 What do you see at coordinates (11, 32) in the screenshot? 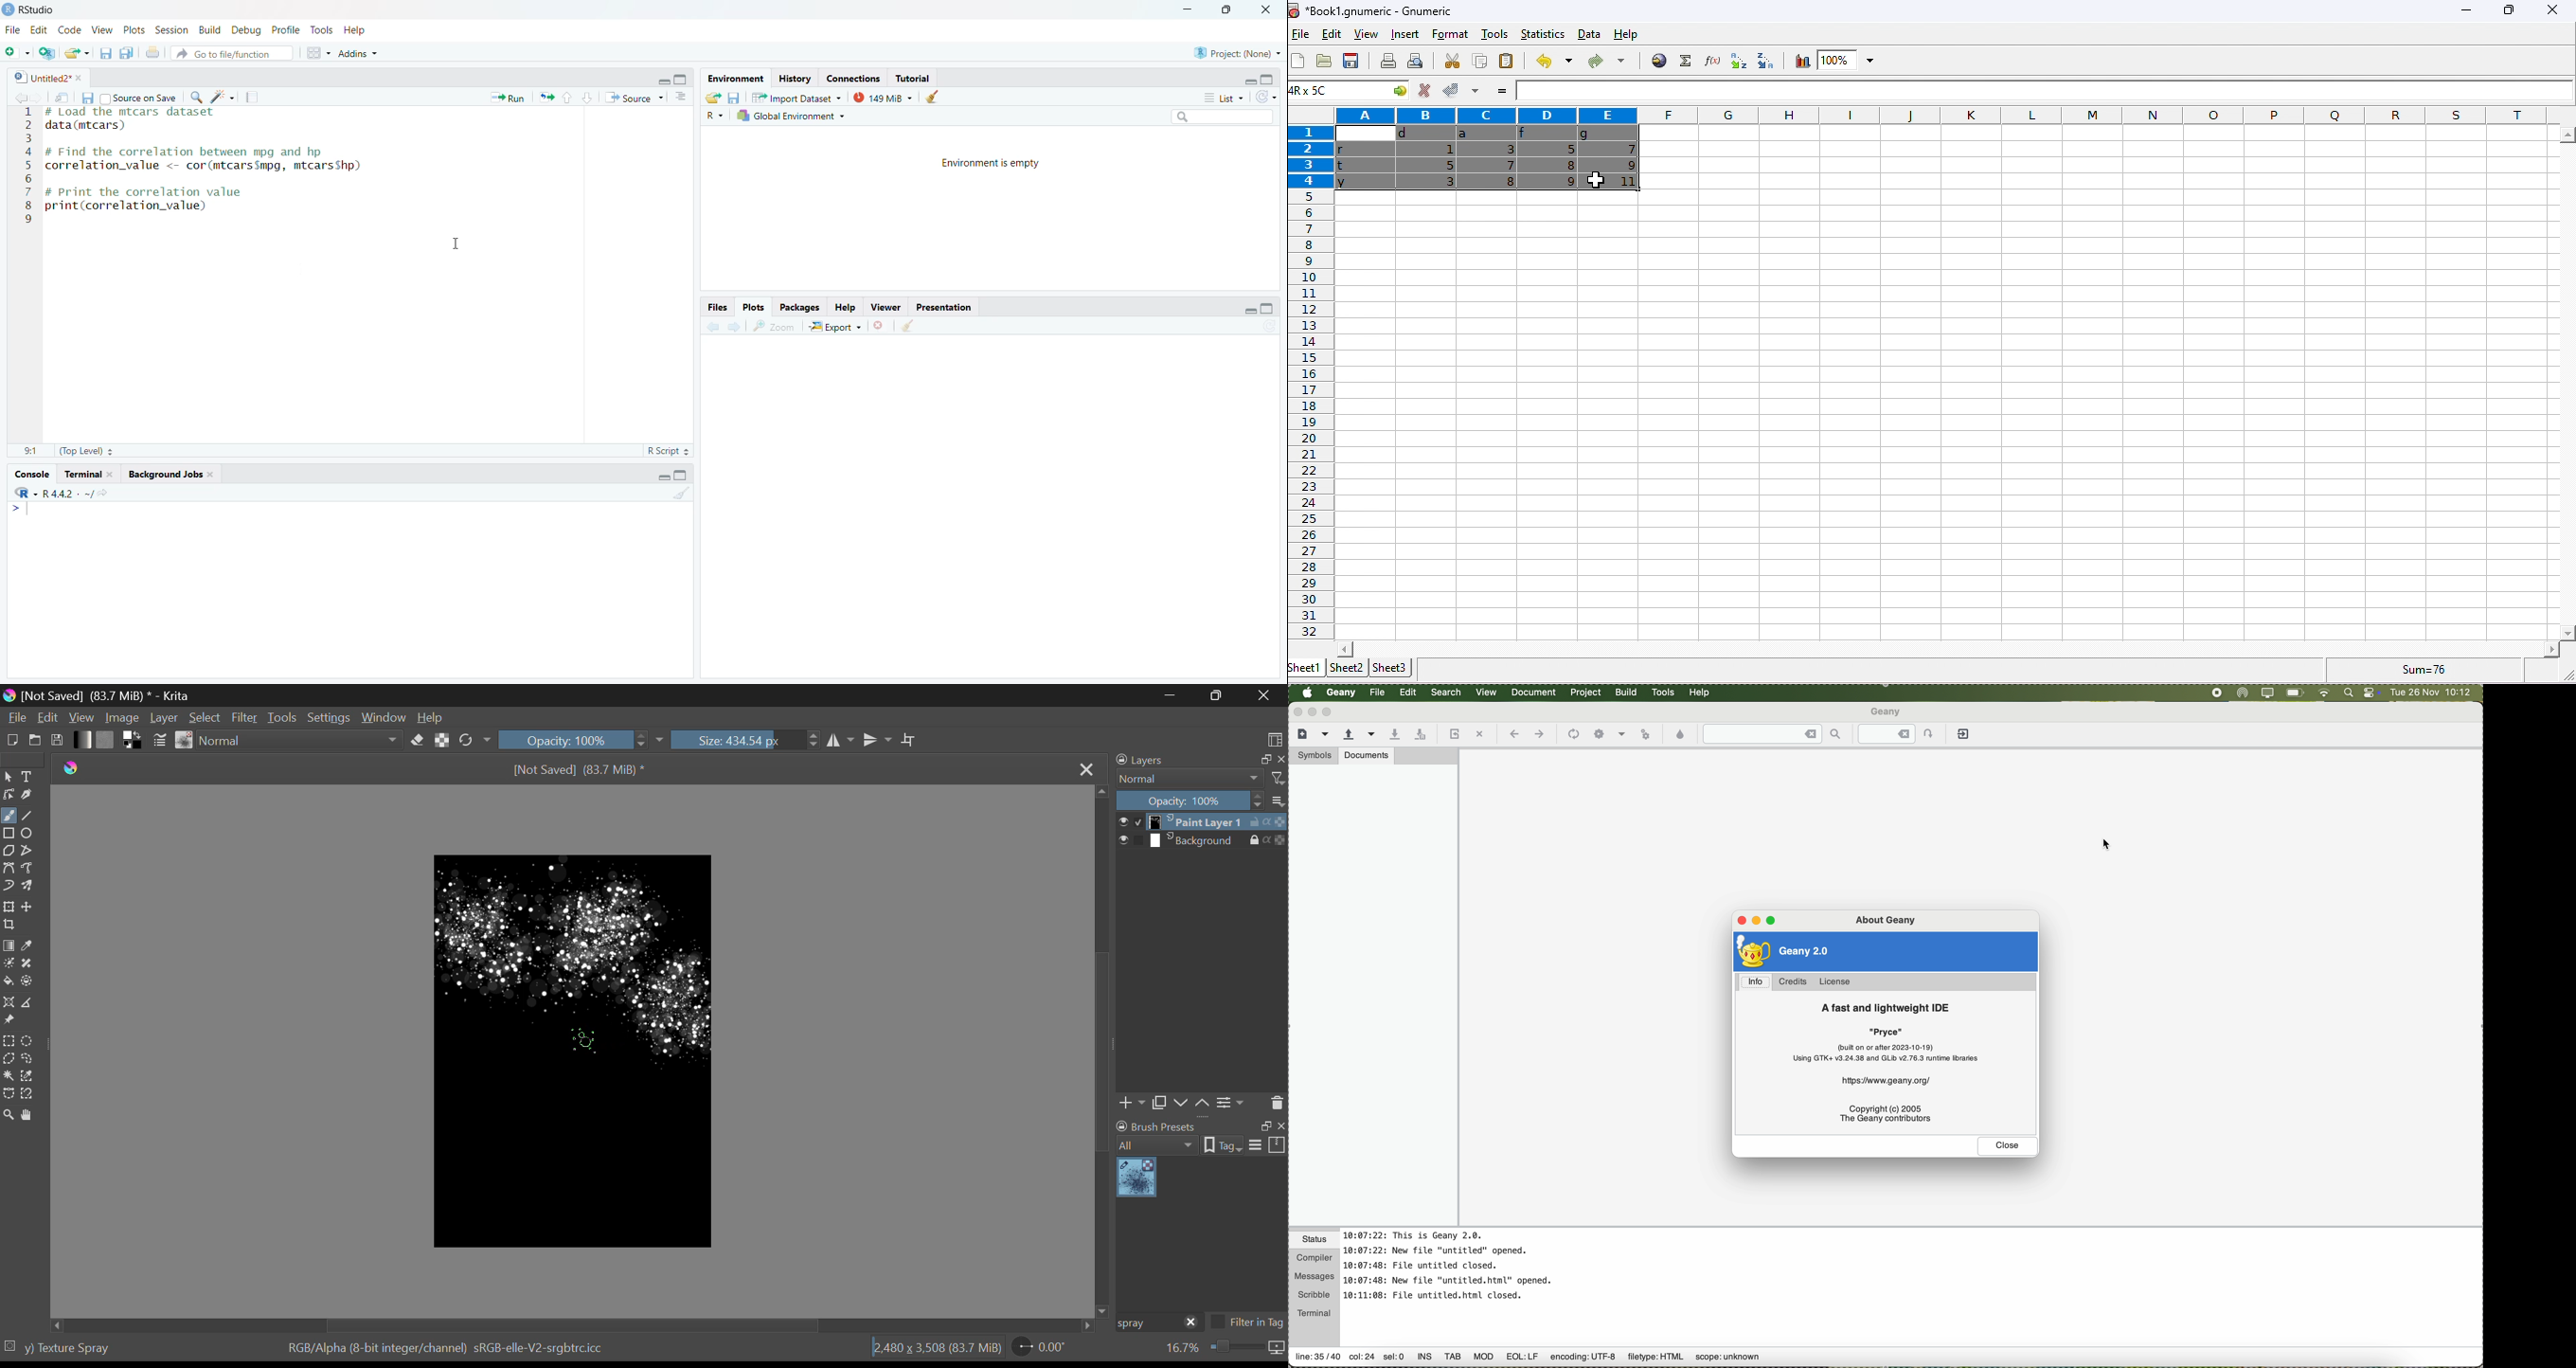
I see `File` at bounding box center [11, 32].